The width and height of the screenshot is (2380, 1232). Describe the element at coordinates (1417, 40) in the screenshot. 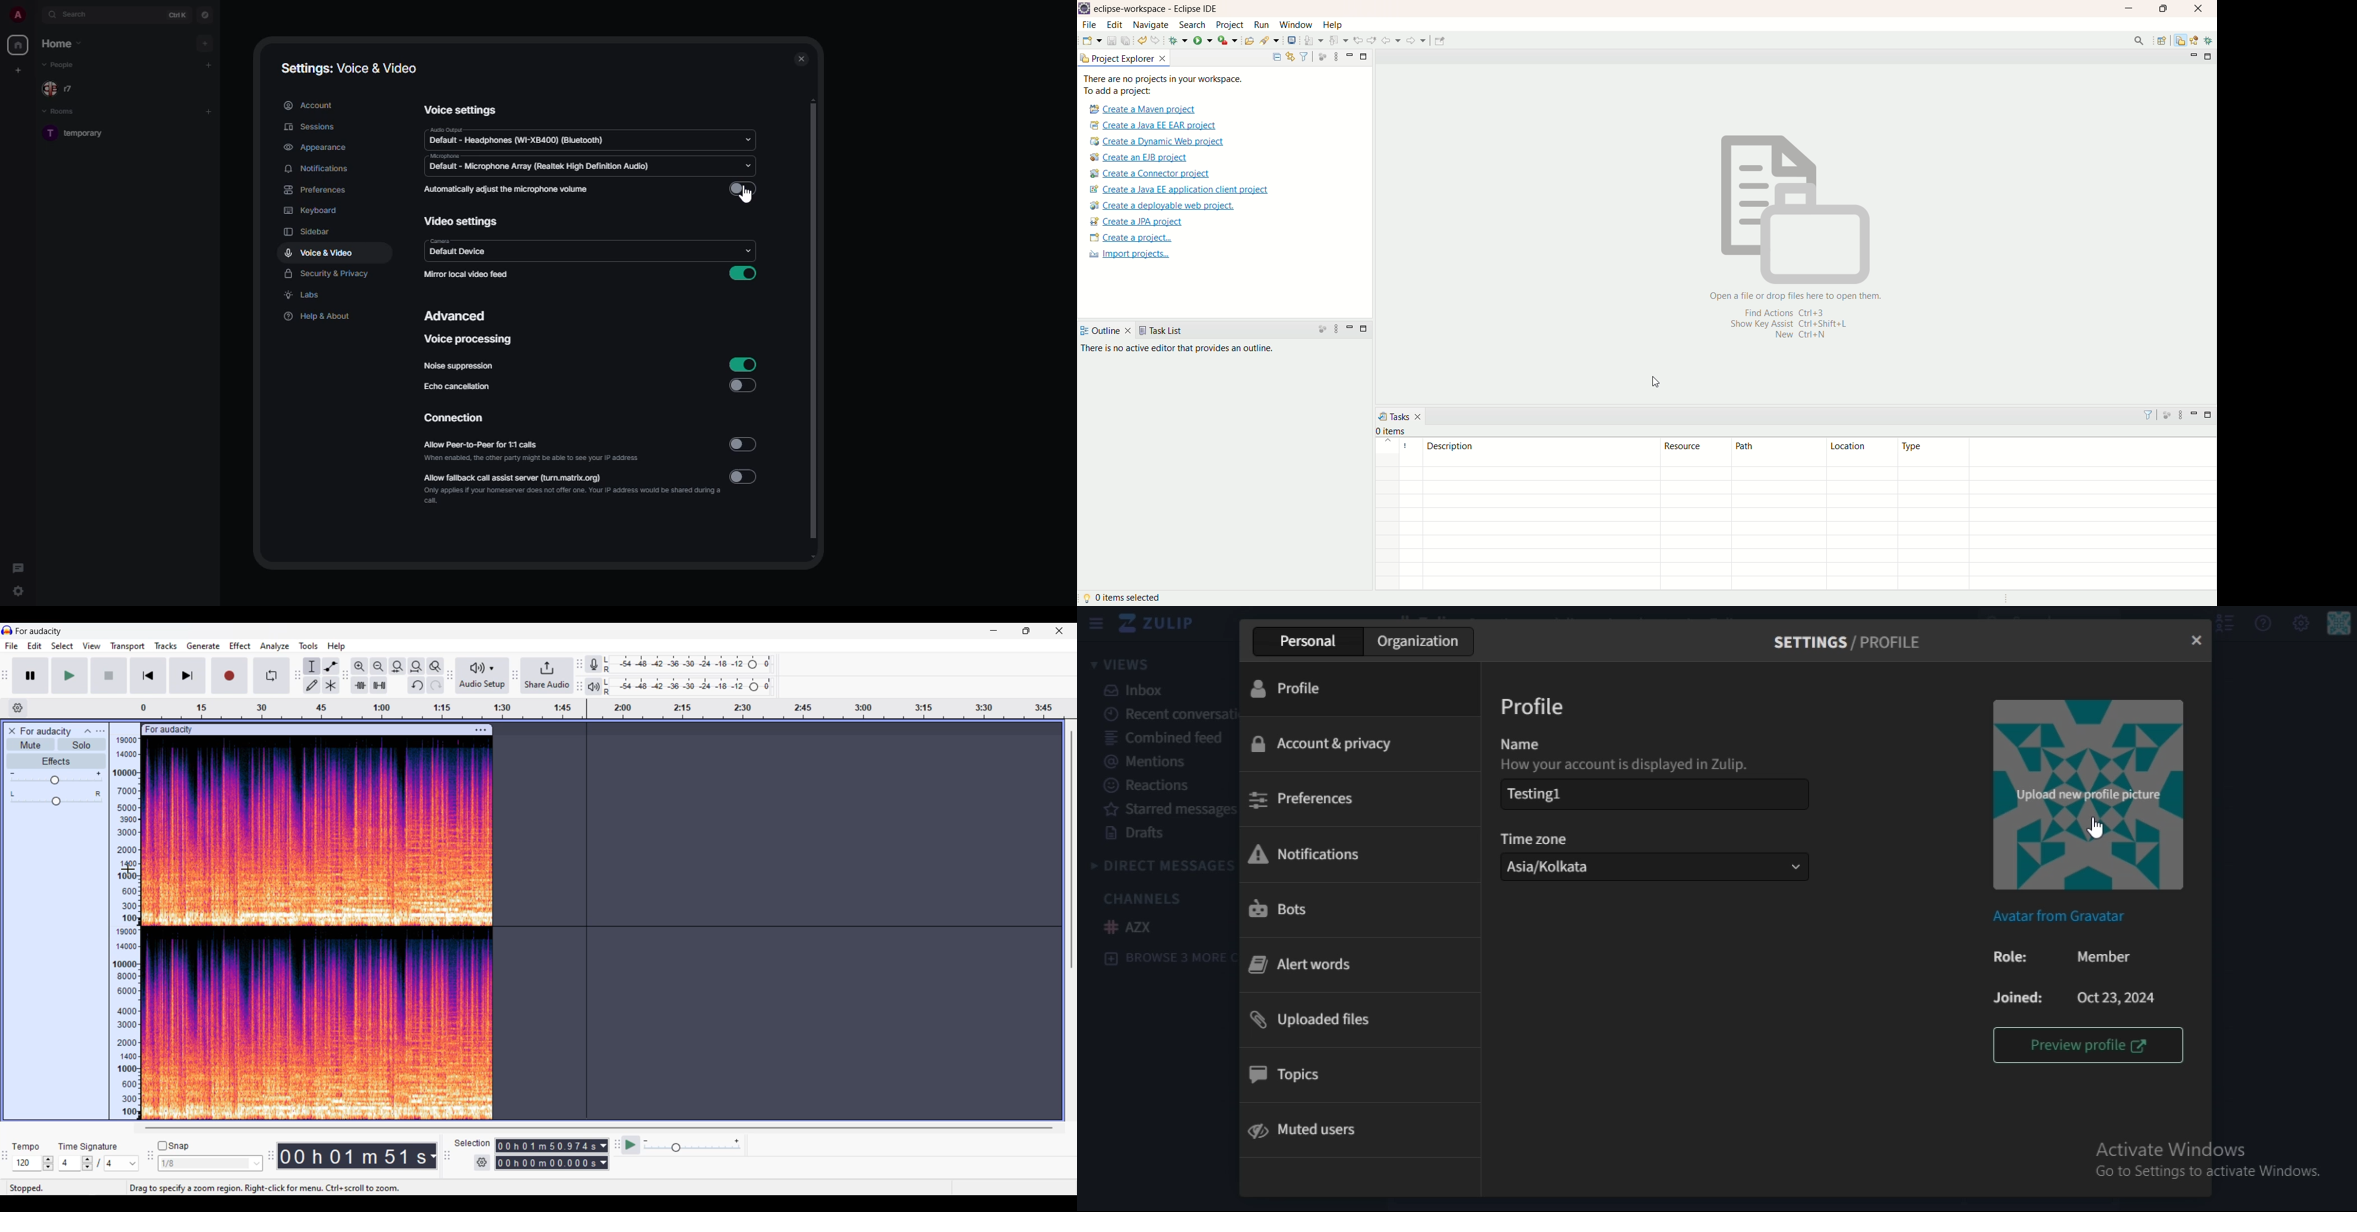

I see `forward` at that location.